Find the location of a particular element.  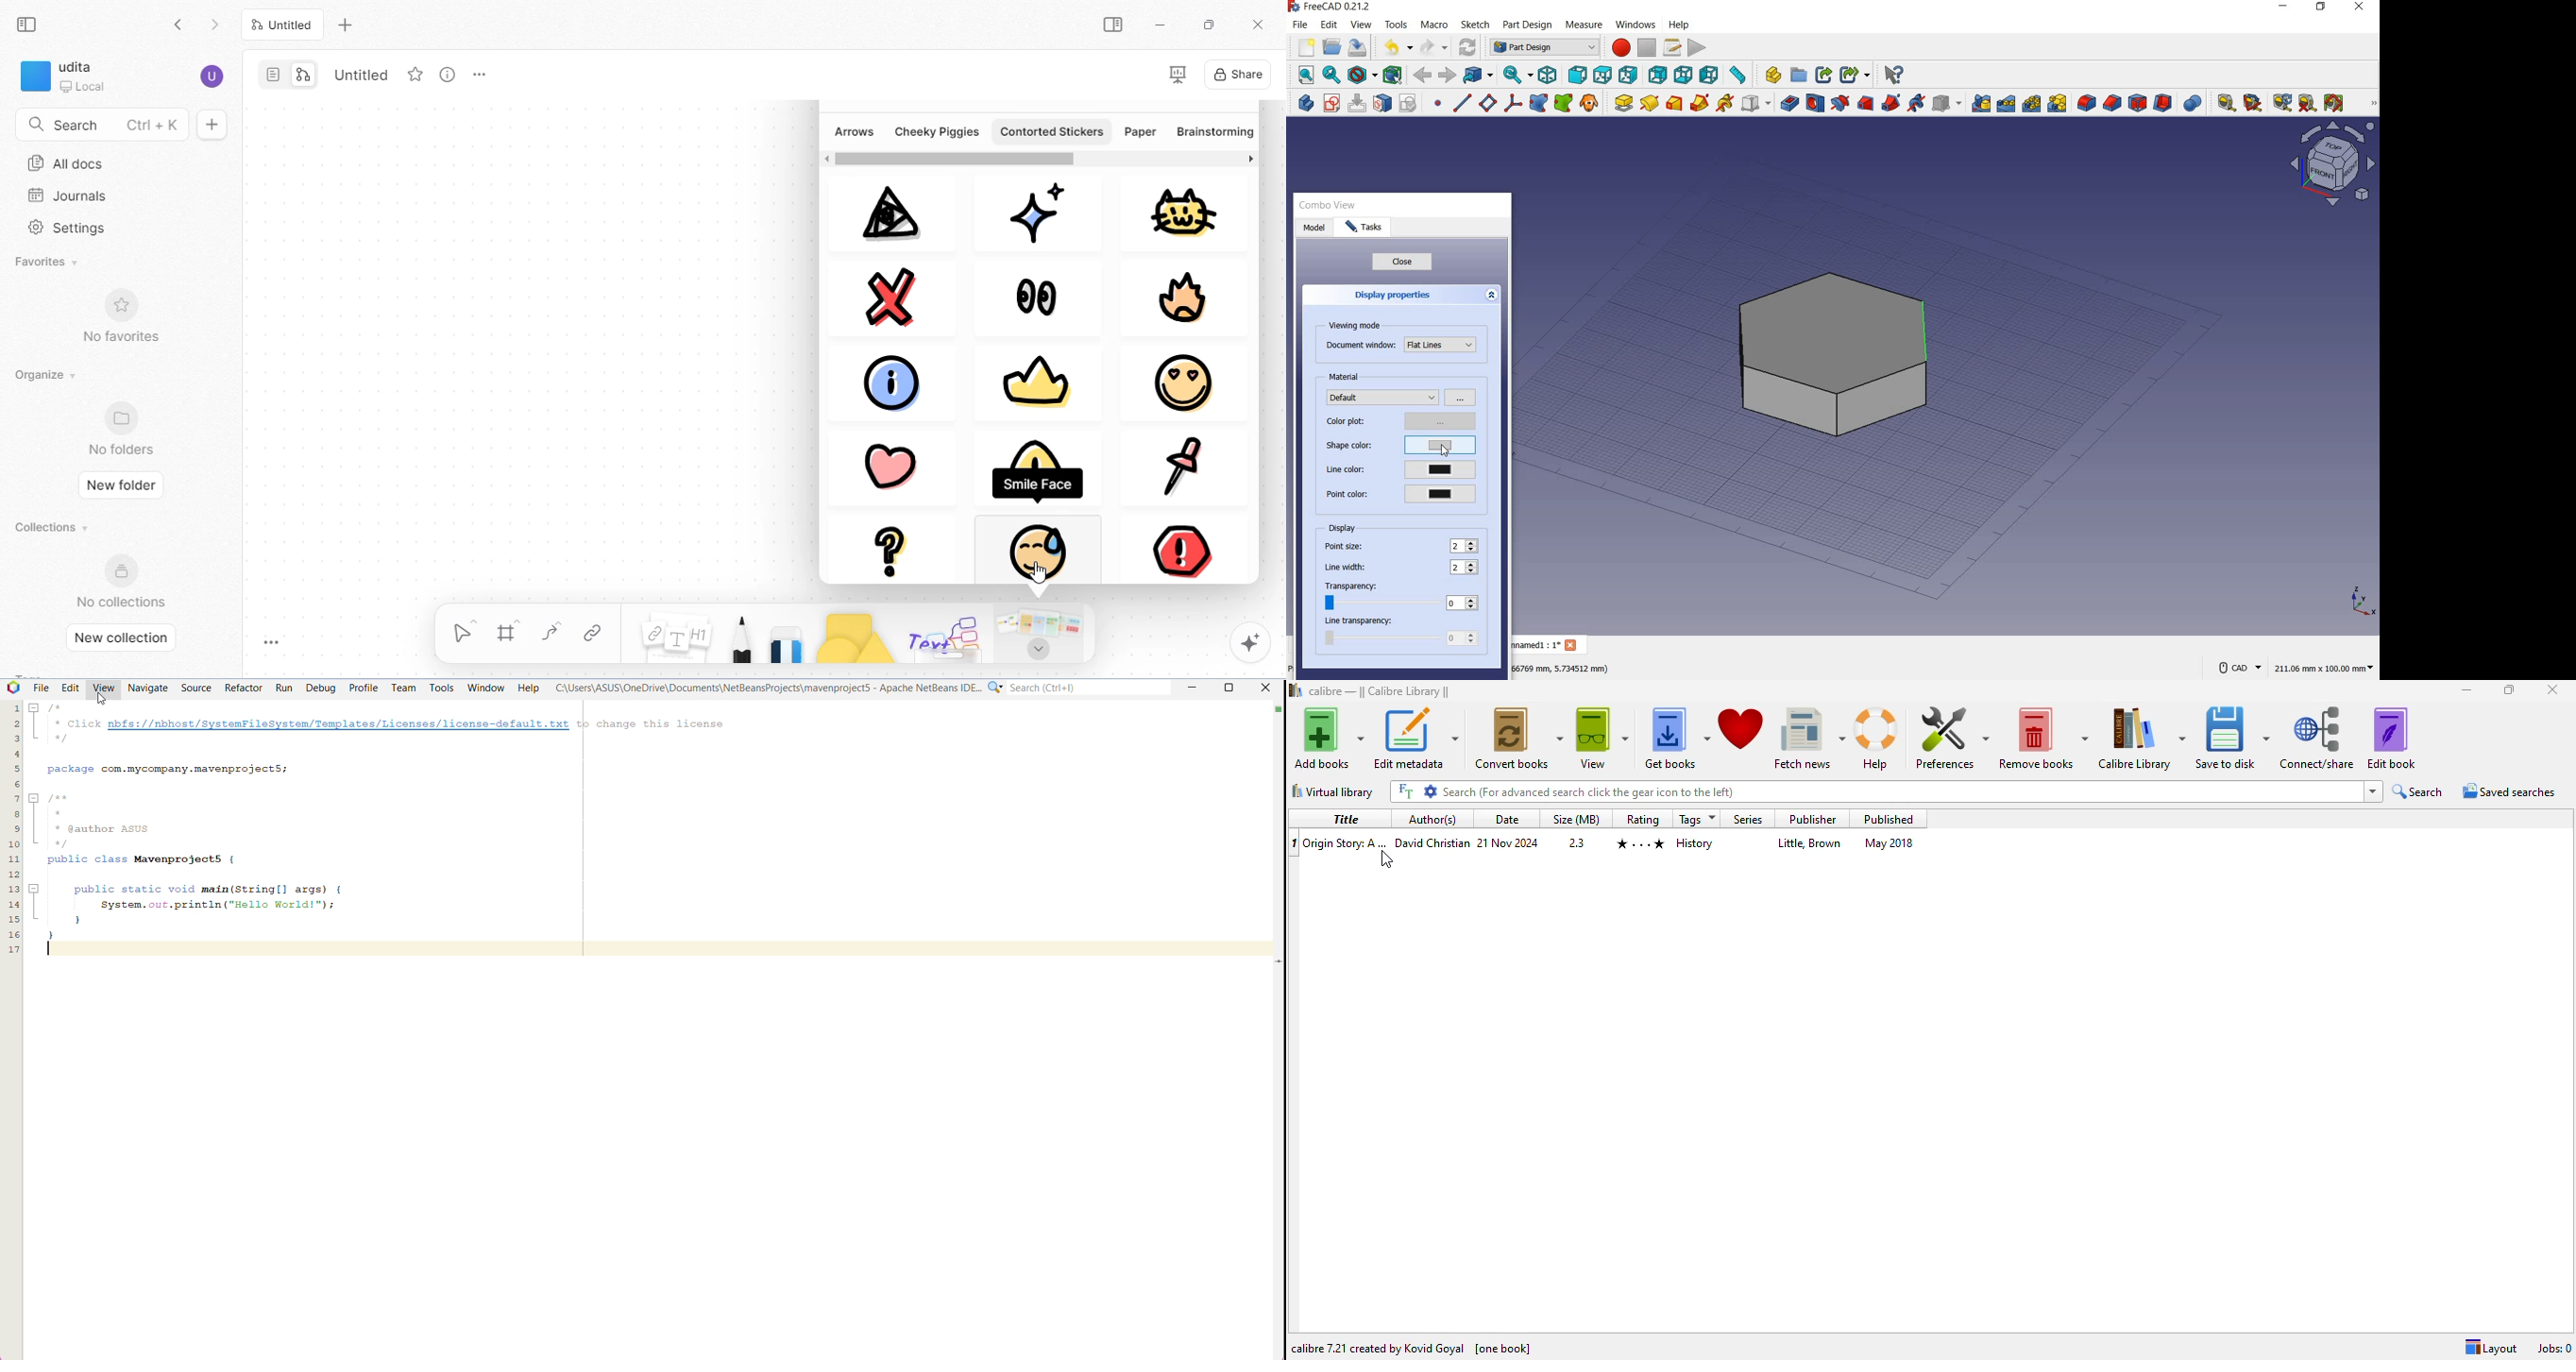

Create Multi Transform is located at coordinates (2058, 104).